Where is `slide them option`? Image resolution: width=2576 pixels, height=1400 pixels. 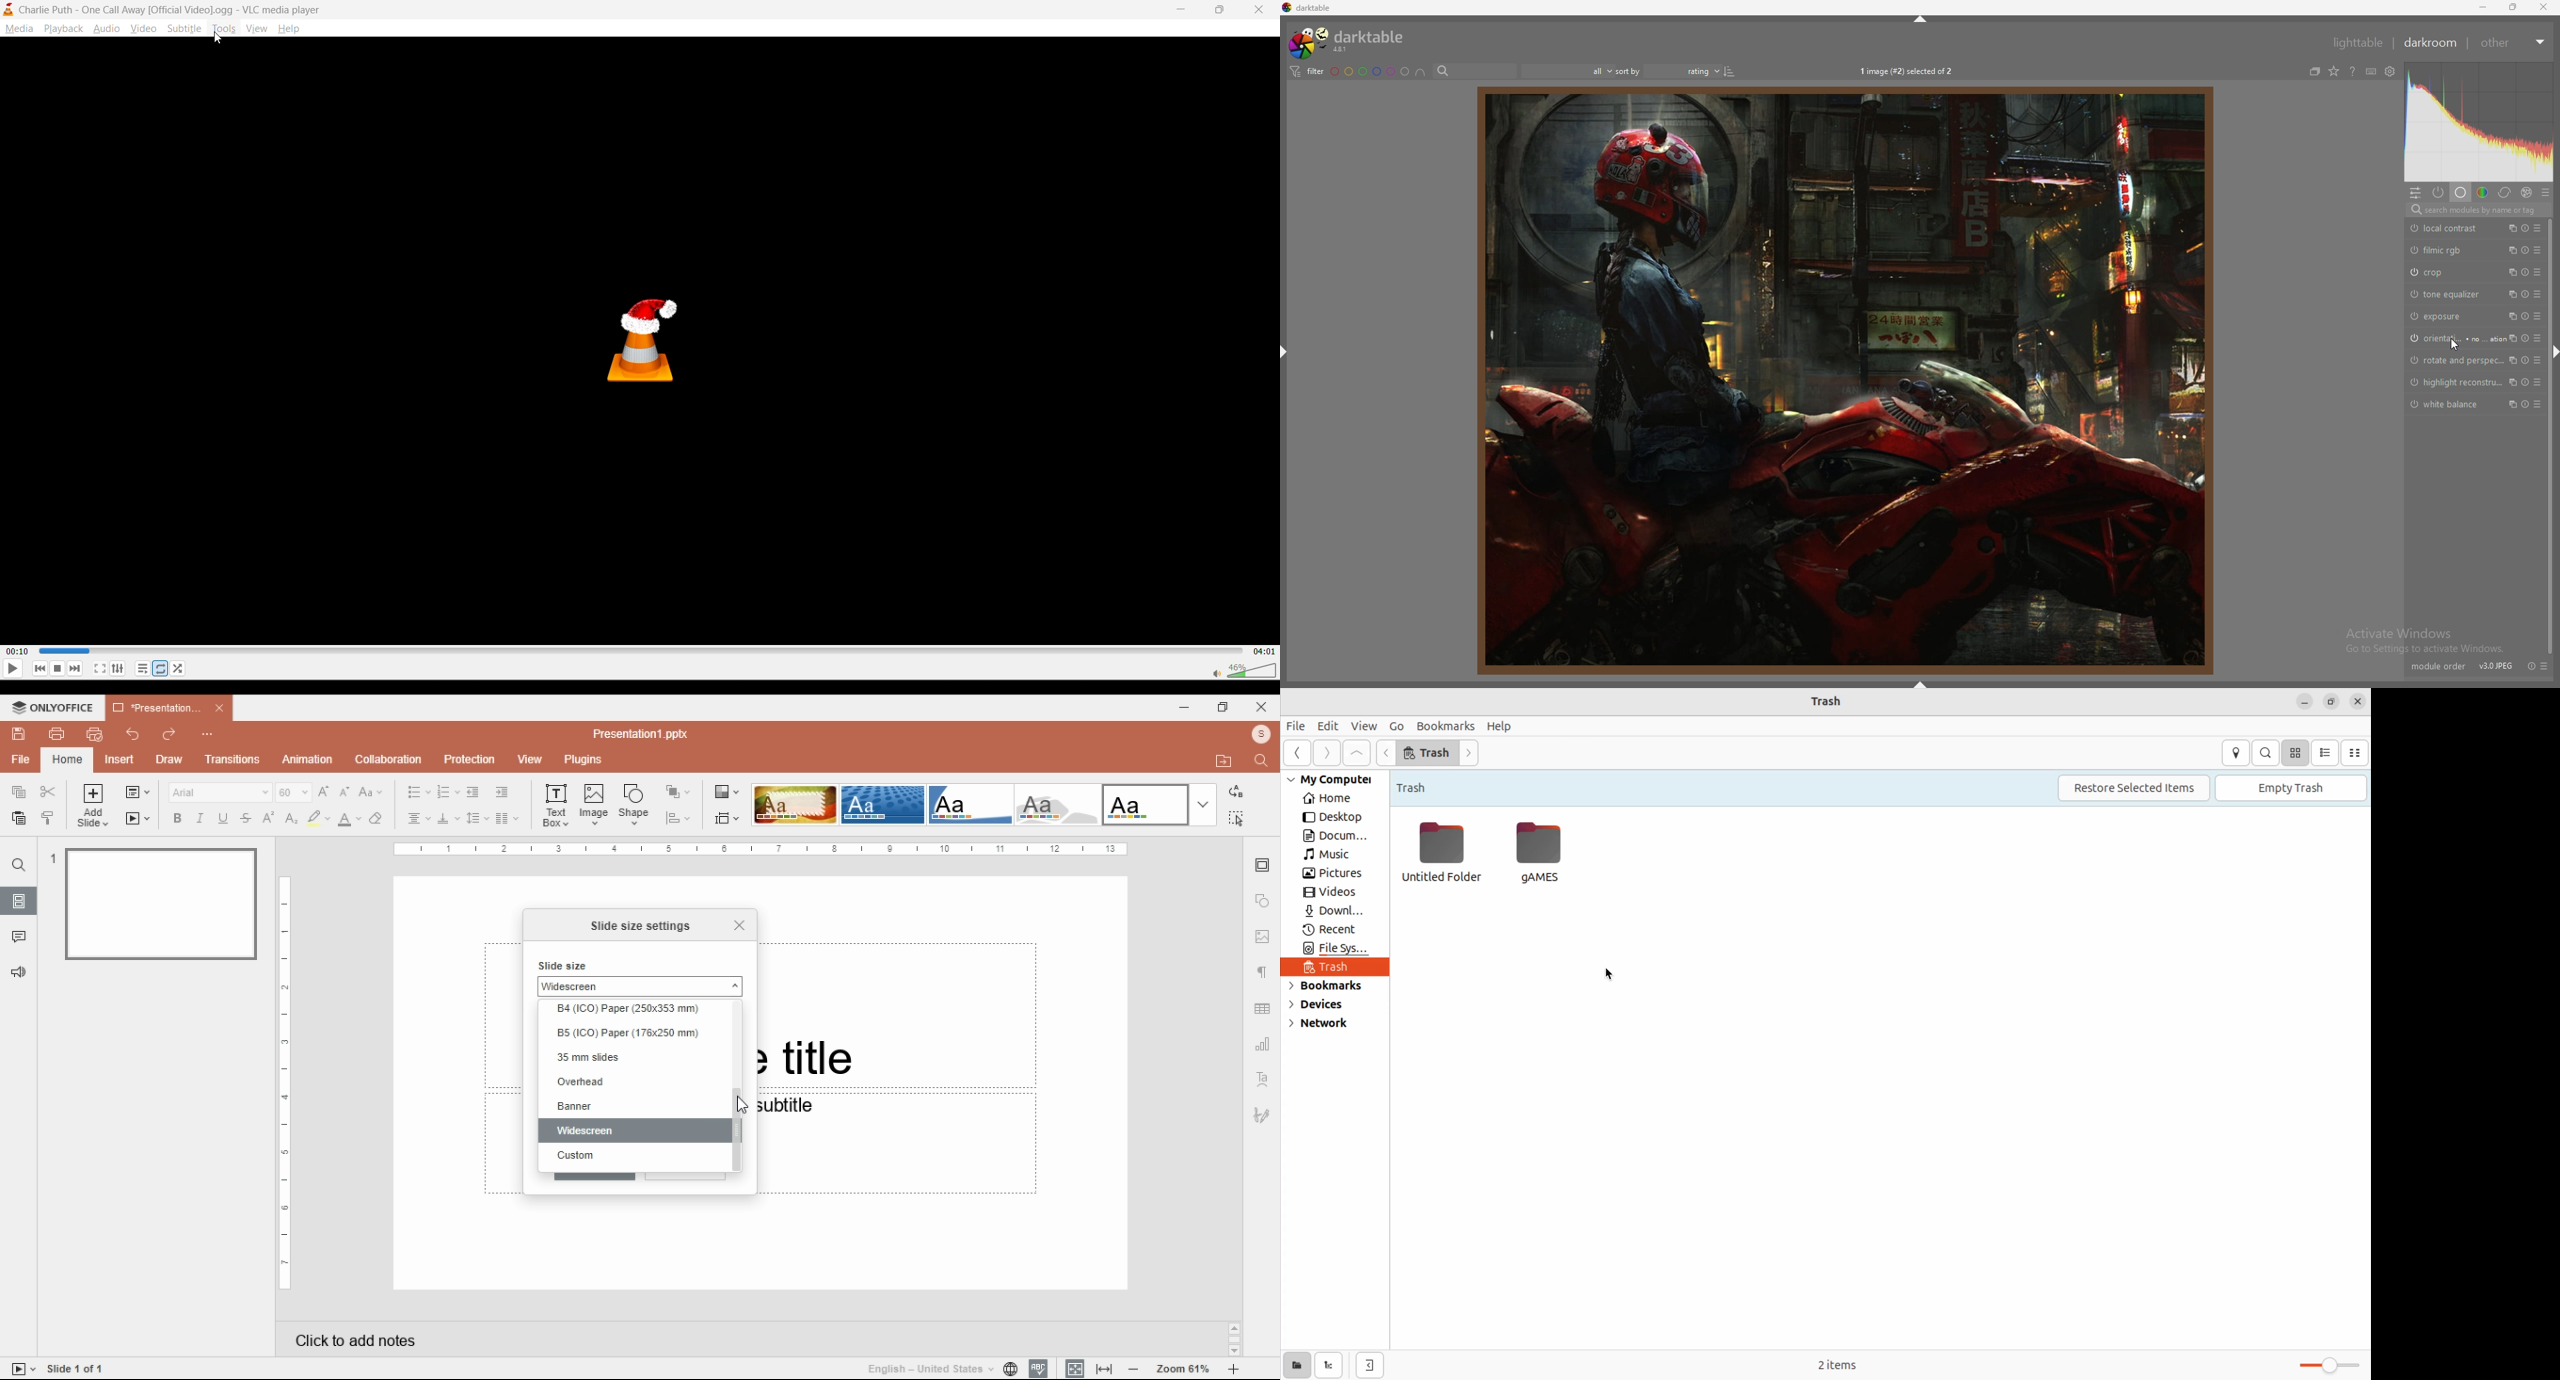
slide them option is located at coordinates (1146, 804).